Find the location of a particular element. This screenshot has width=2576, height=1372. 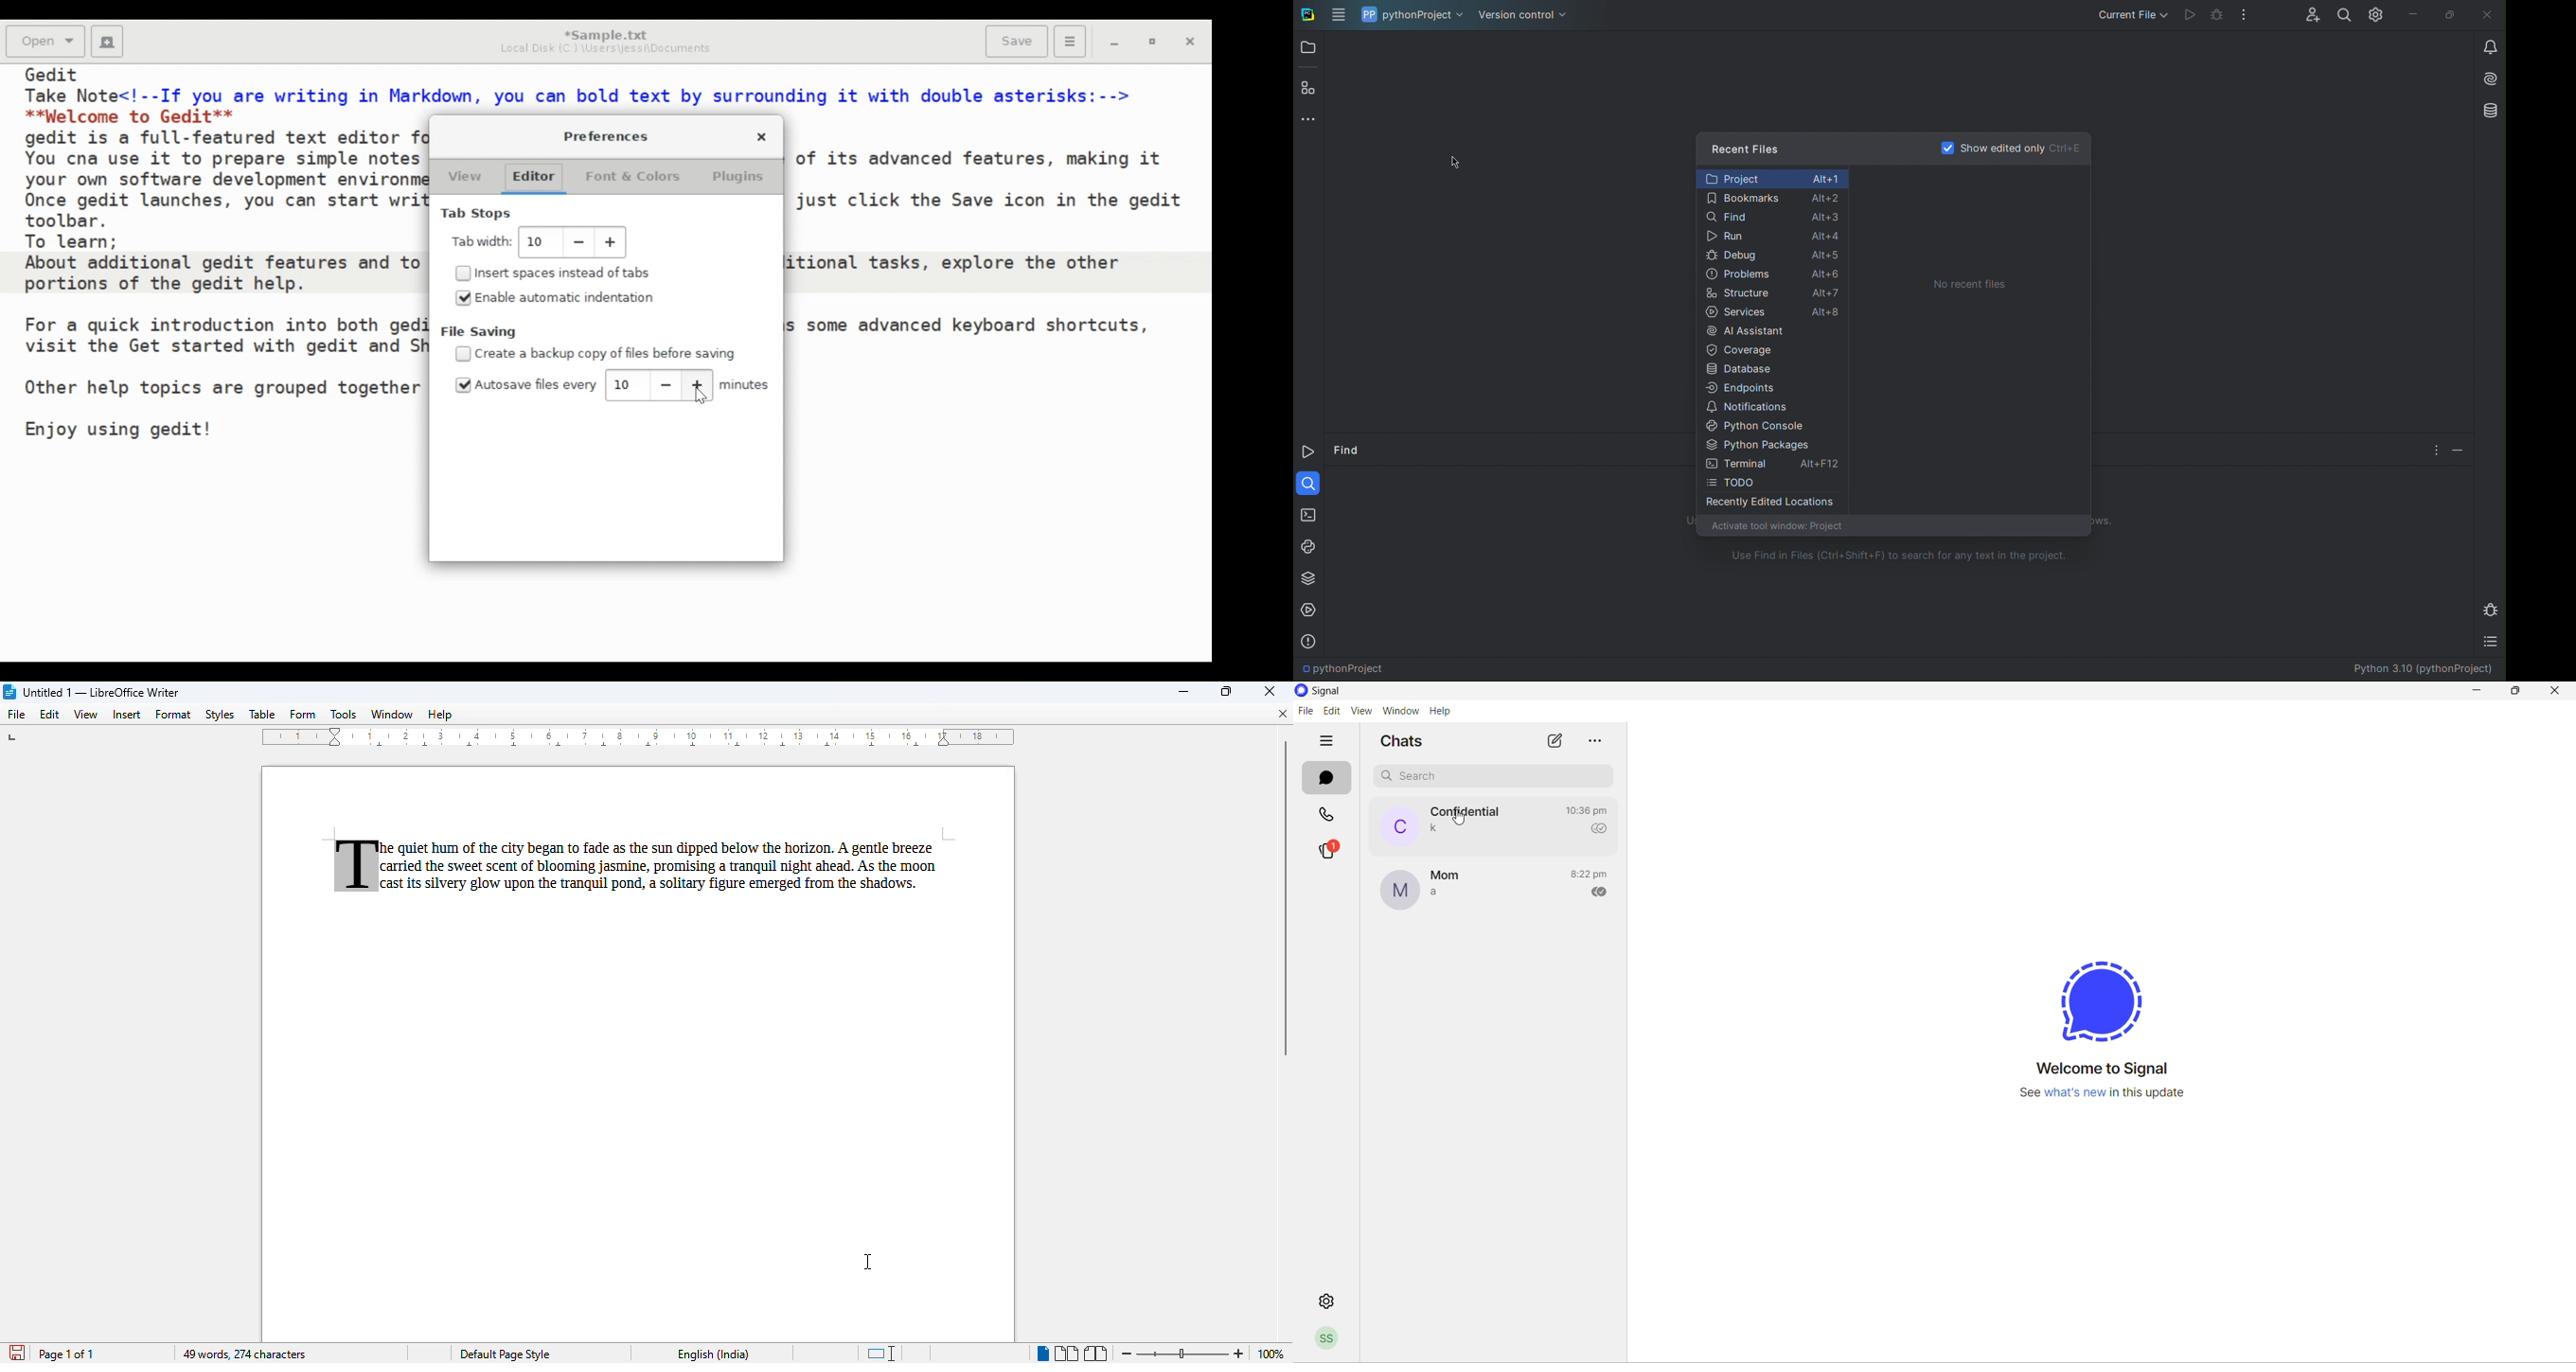

Version Control is located at coordinates (1524, 15).